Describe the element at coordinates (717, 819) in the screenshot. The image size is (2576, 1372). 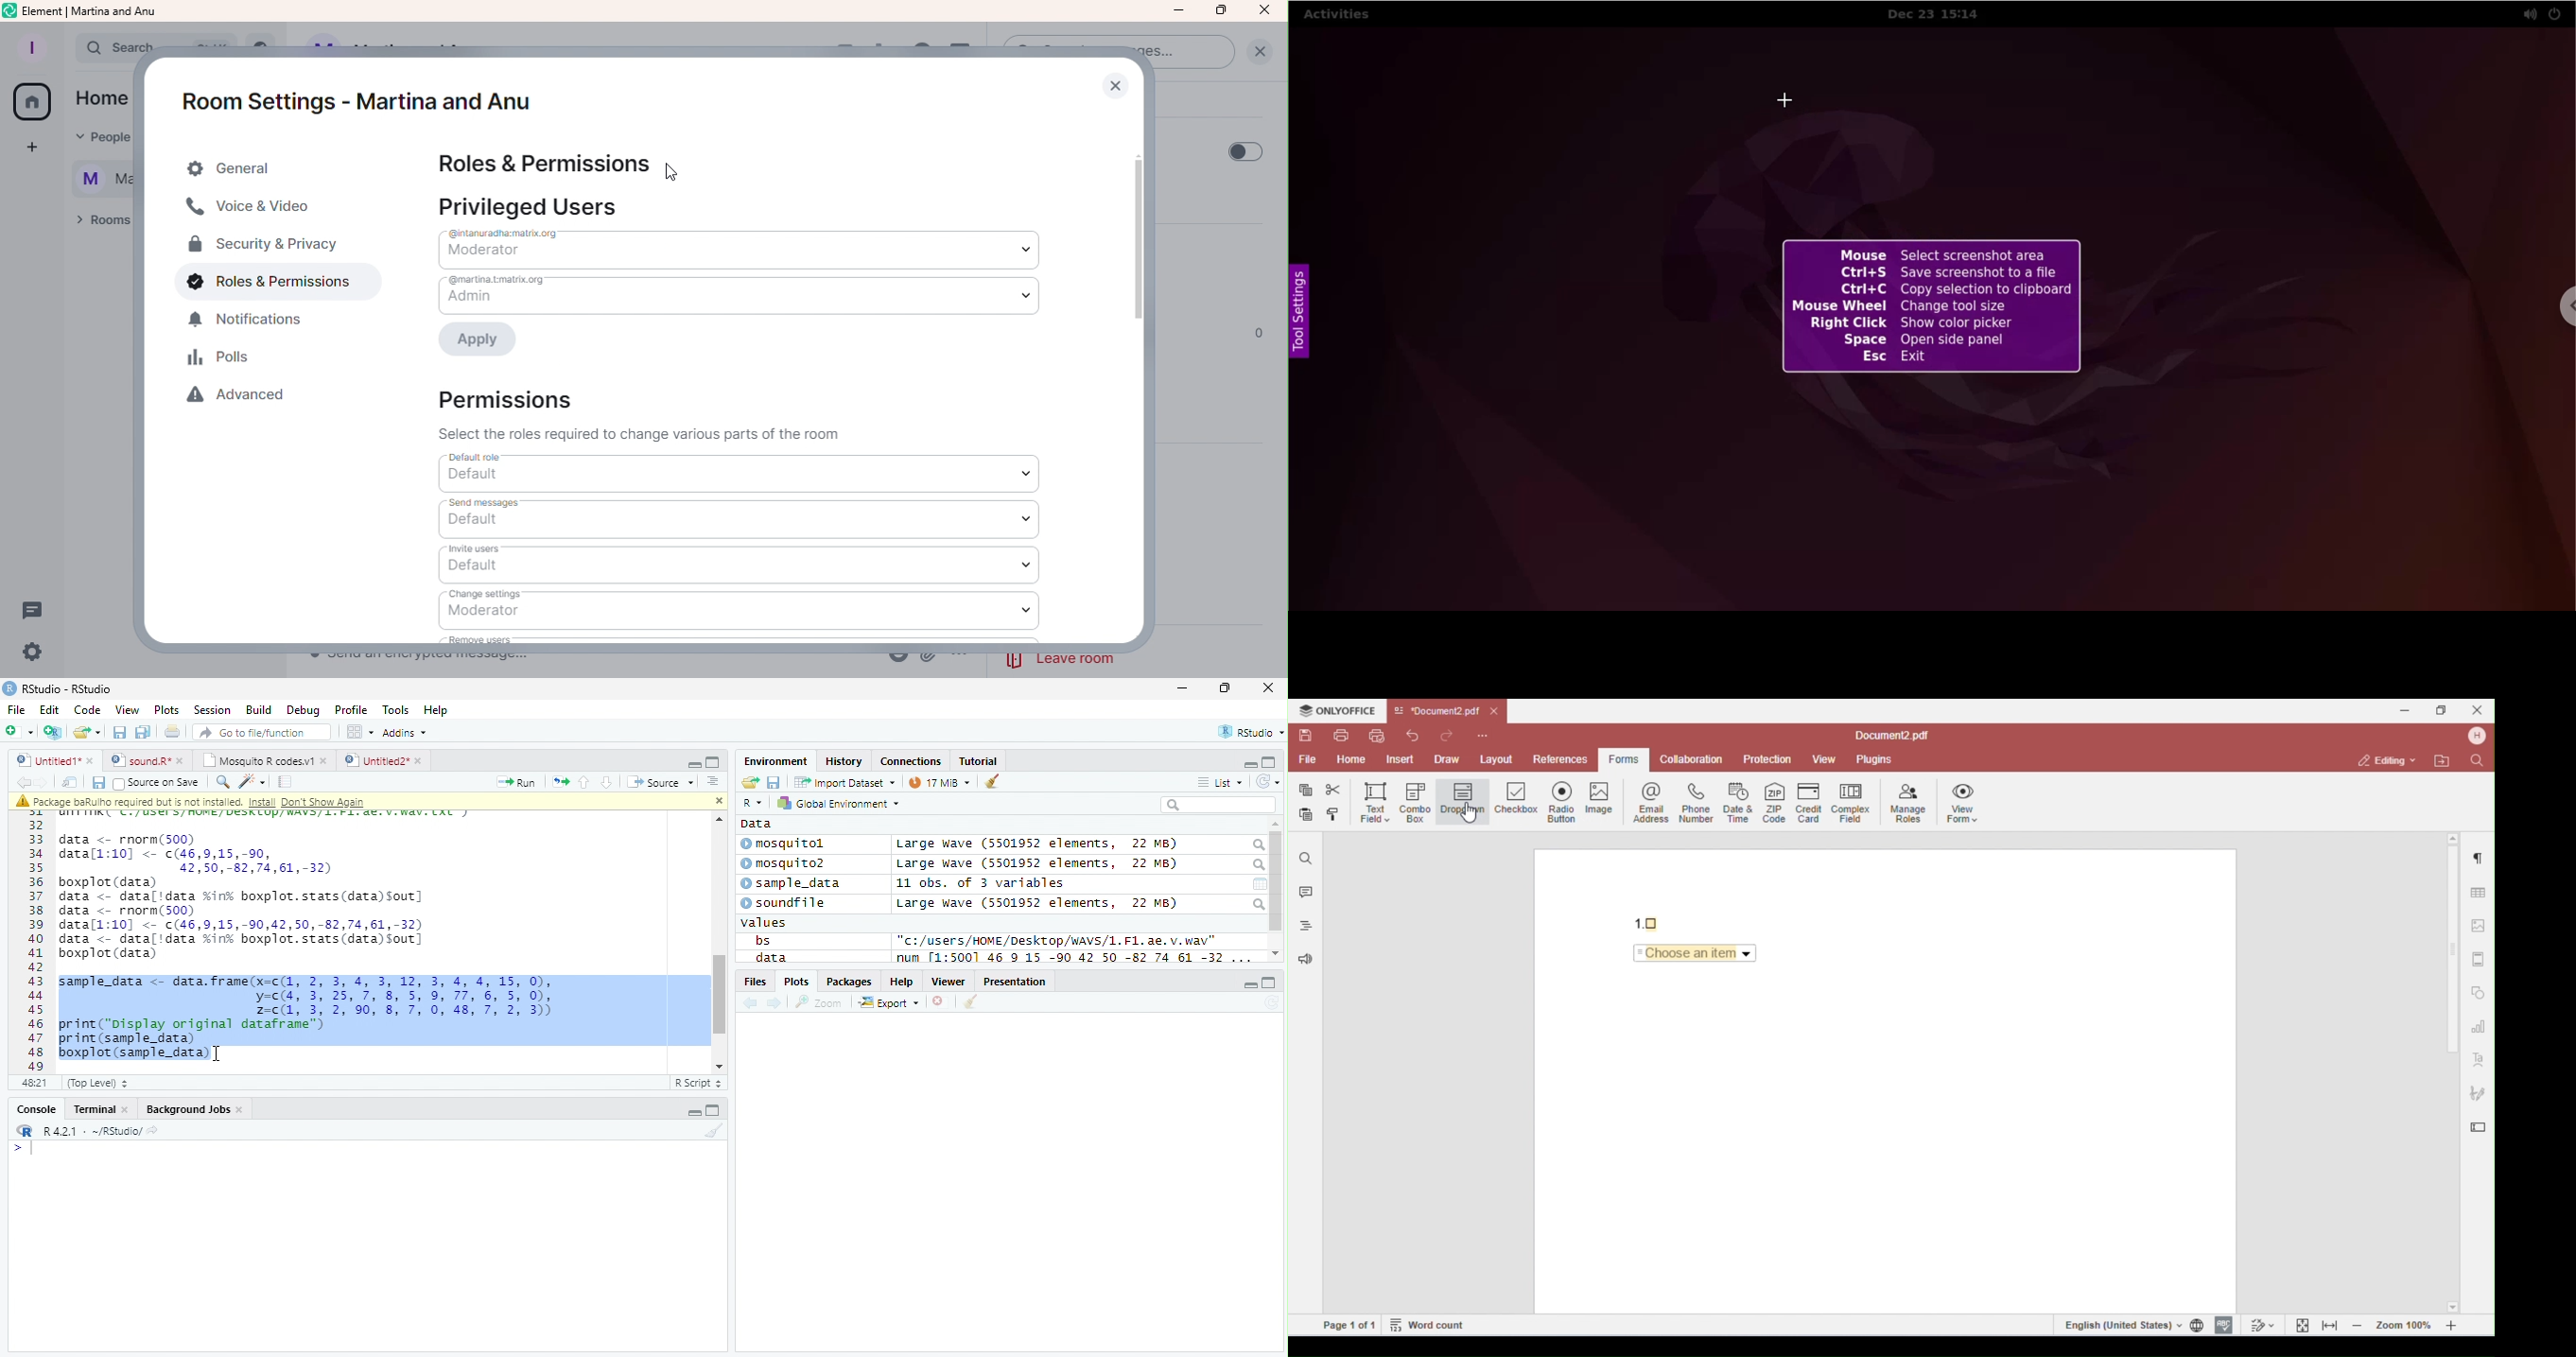
I see `scroll up` at that location.